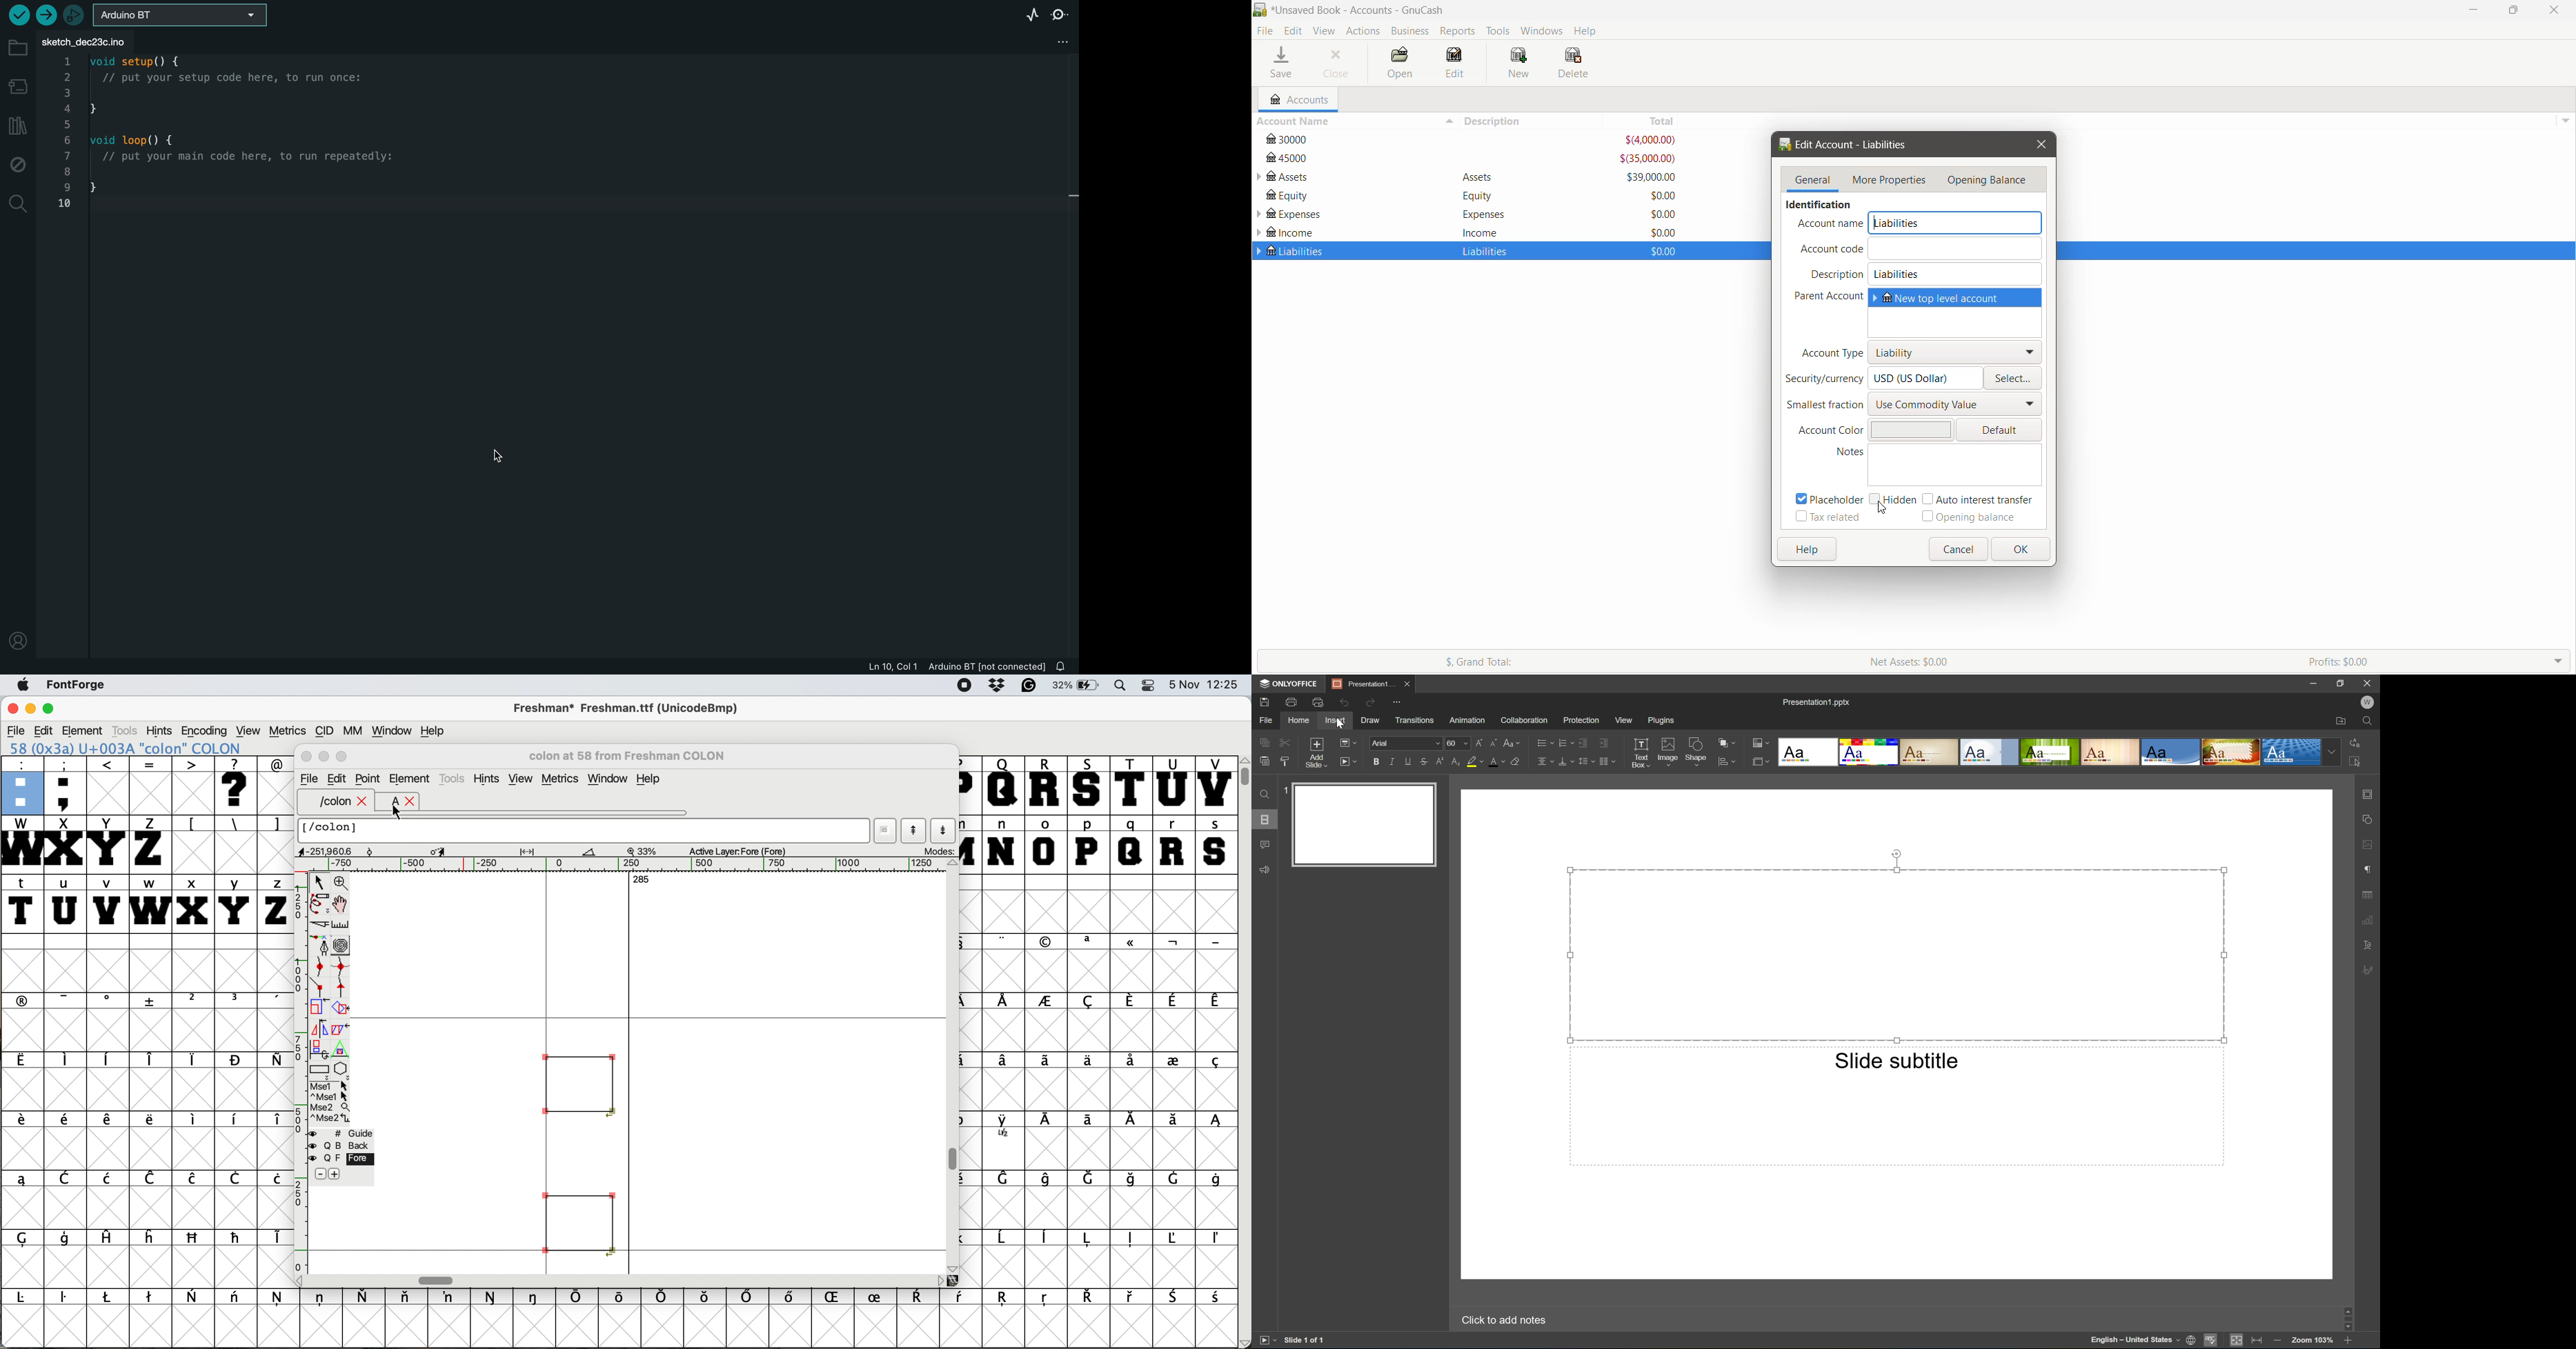  Describe the element at coordinates (1131, 1238) in the screenshot. I see `symbol` at that location.